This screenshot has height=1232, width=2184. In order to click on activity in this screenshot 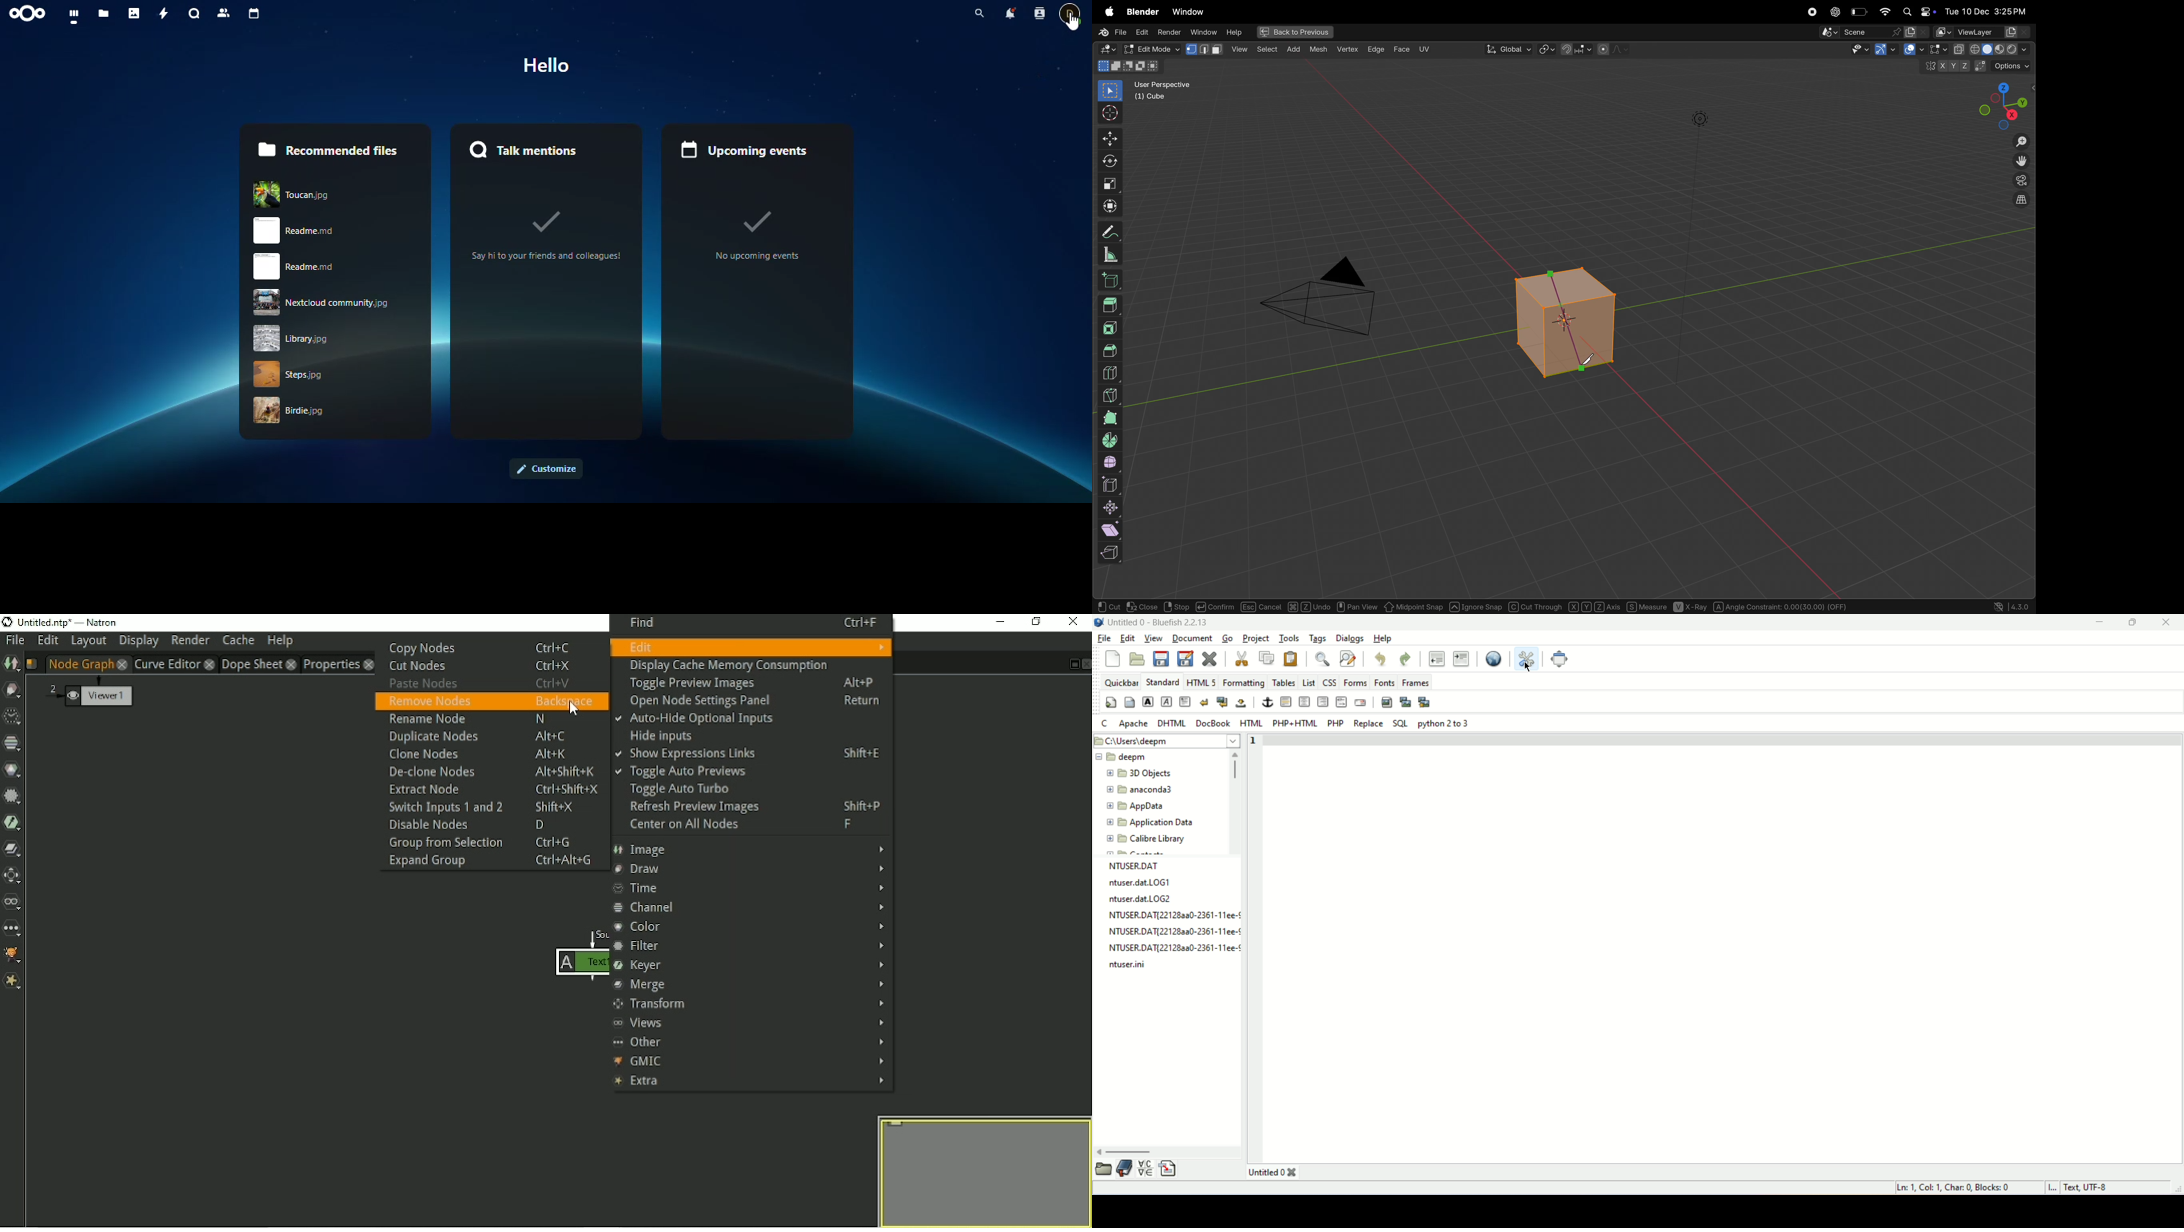, I will do `click(165, 14)`.